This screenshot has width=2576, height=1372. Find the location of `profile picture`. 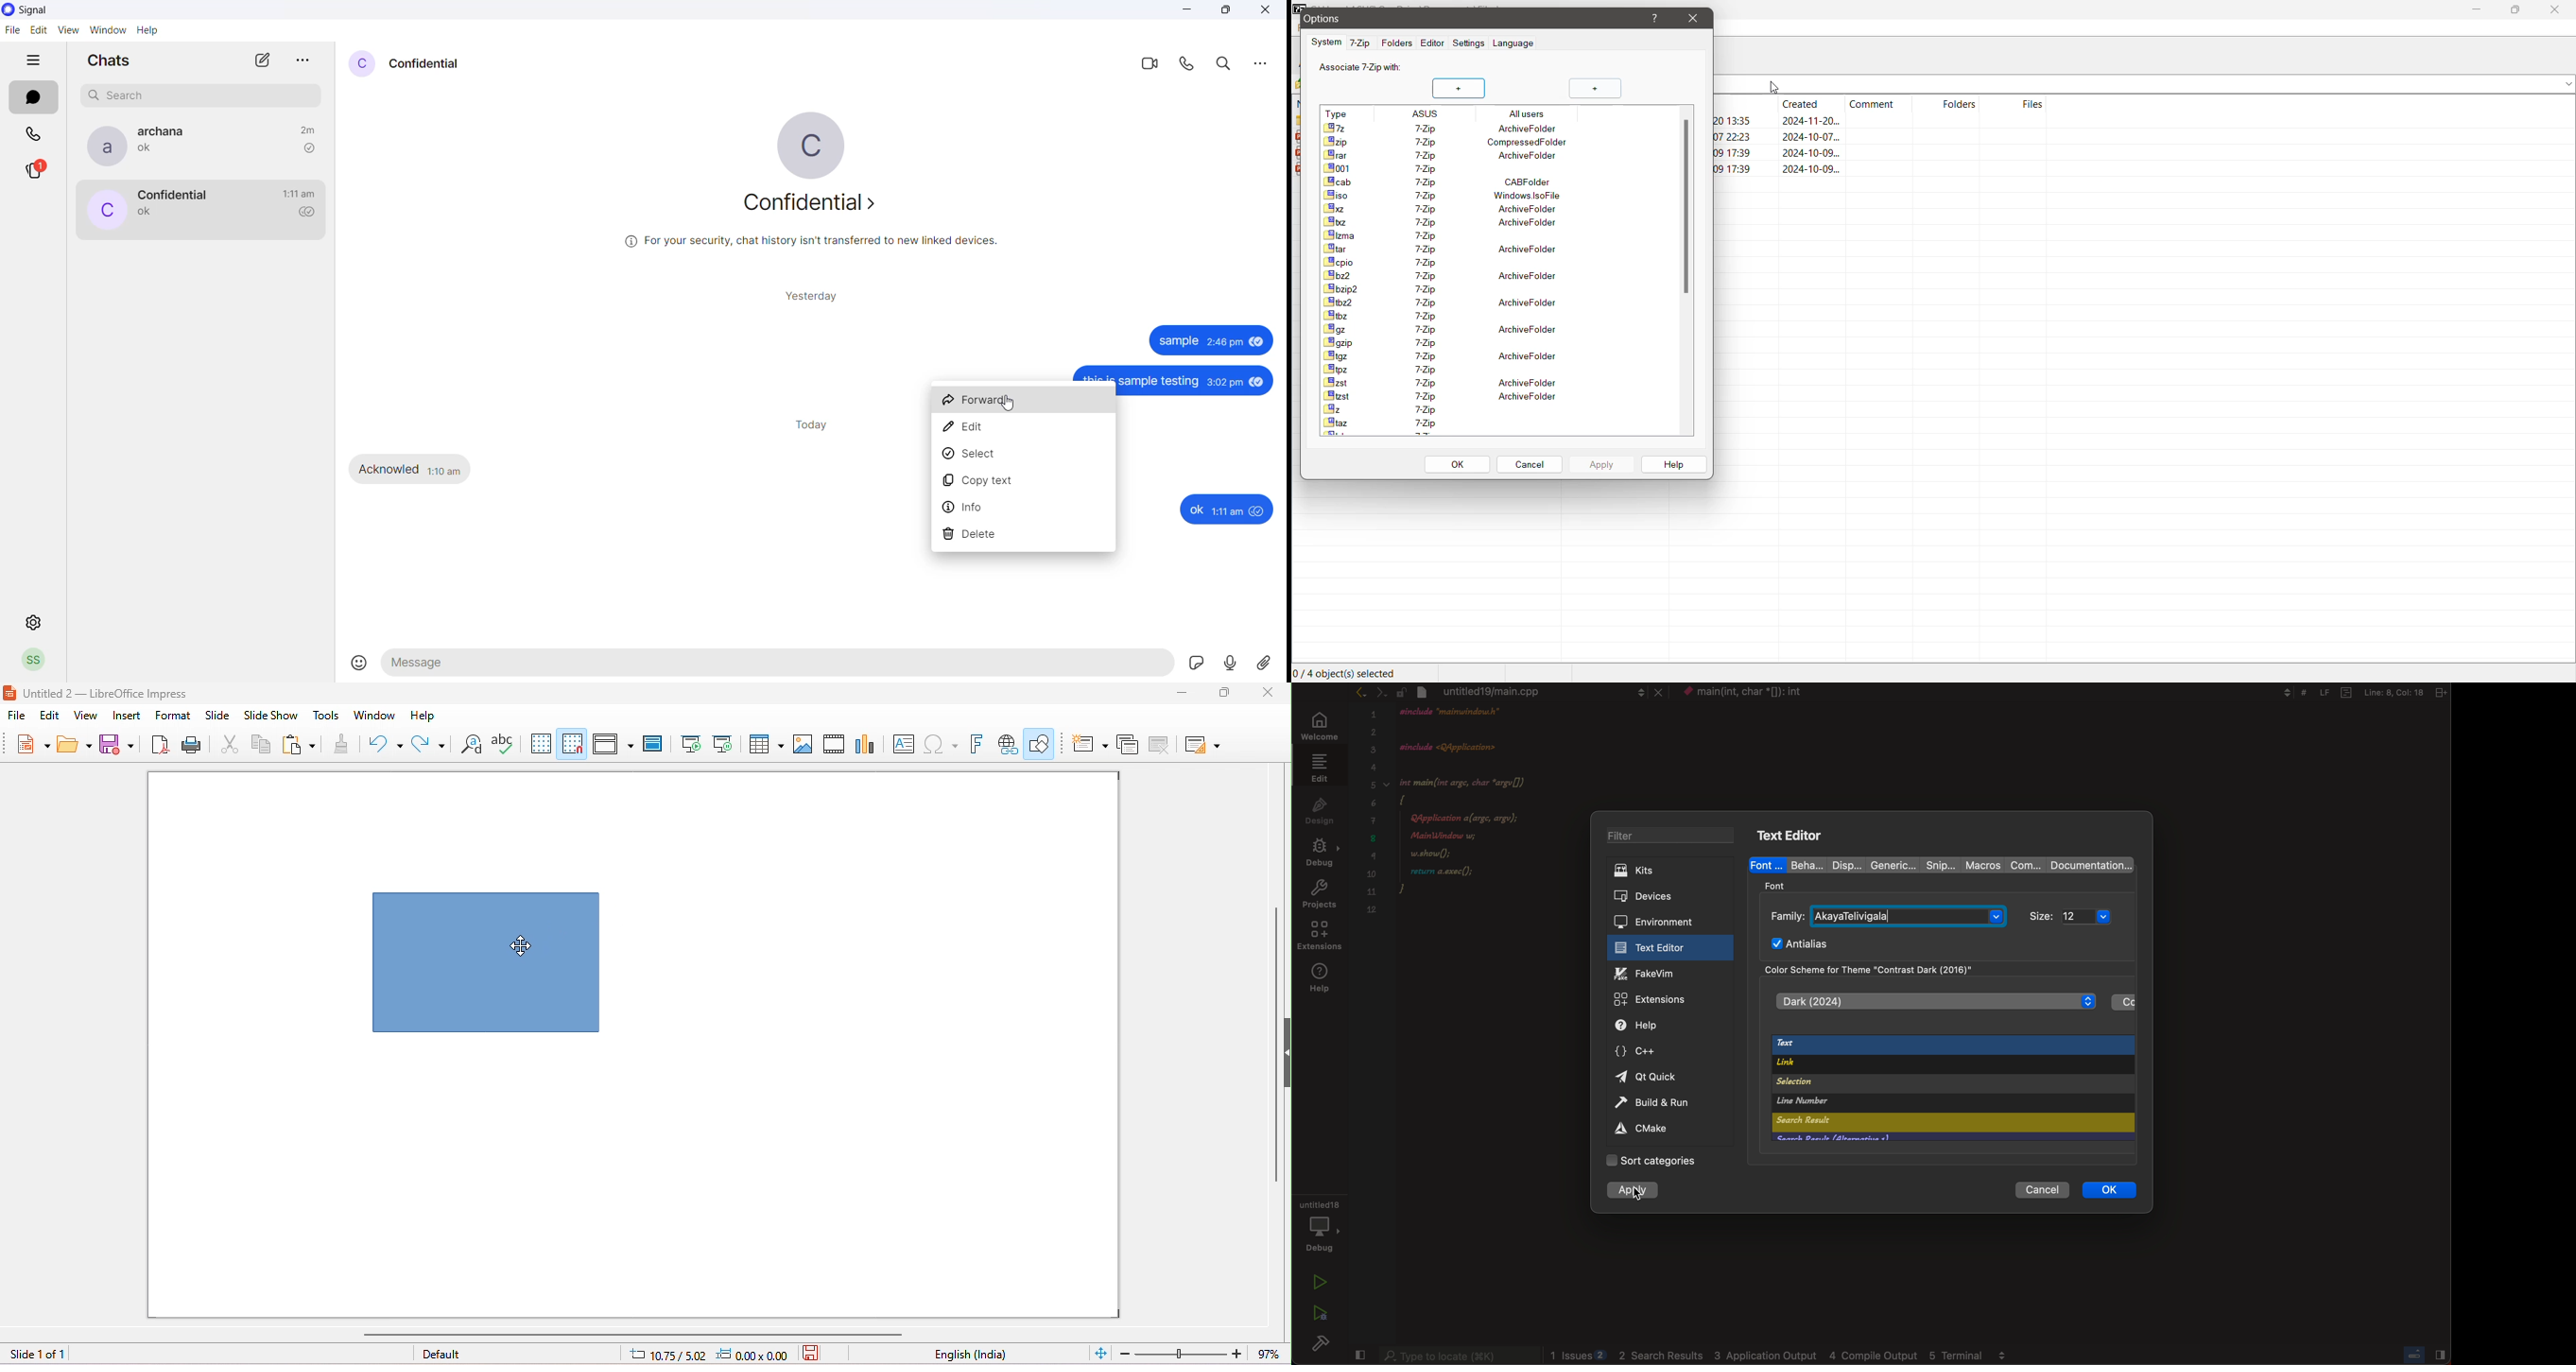

profile picture is located at coordinates (102, 146).